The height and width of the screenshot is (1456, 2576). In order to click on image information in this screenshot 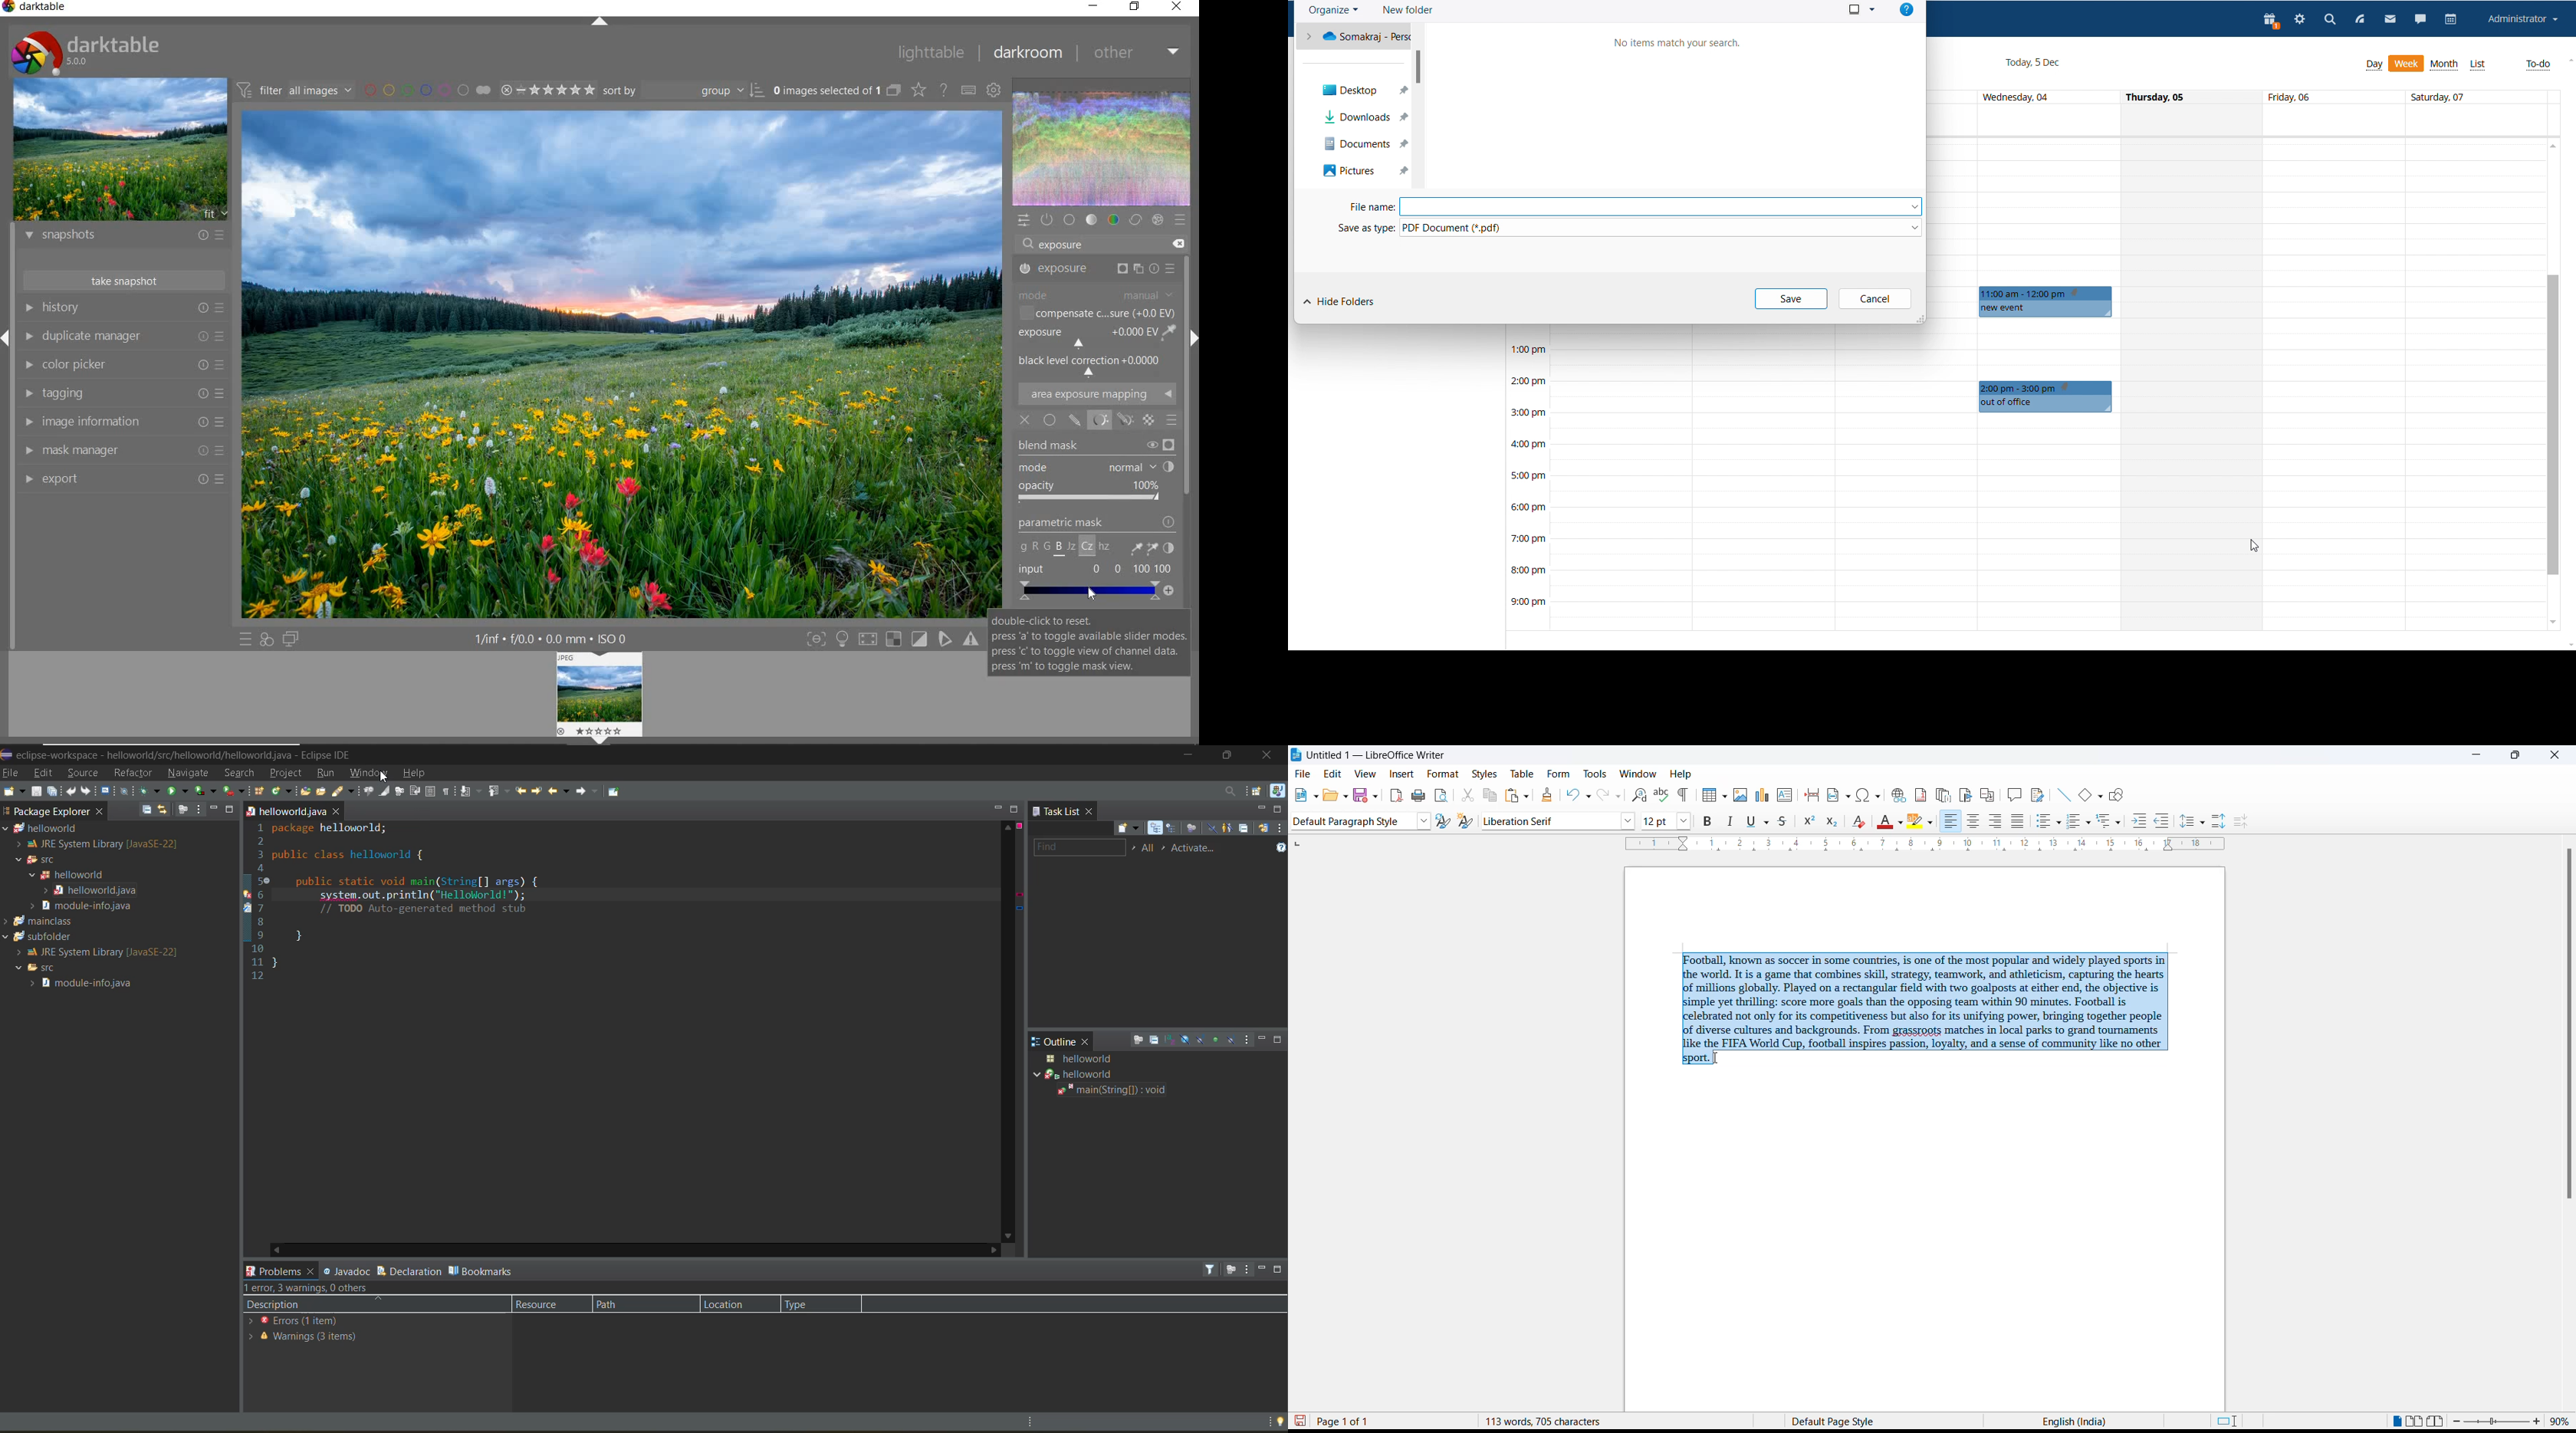, I will do `click(123, 422)`.